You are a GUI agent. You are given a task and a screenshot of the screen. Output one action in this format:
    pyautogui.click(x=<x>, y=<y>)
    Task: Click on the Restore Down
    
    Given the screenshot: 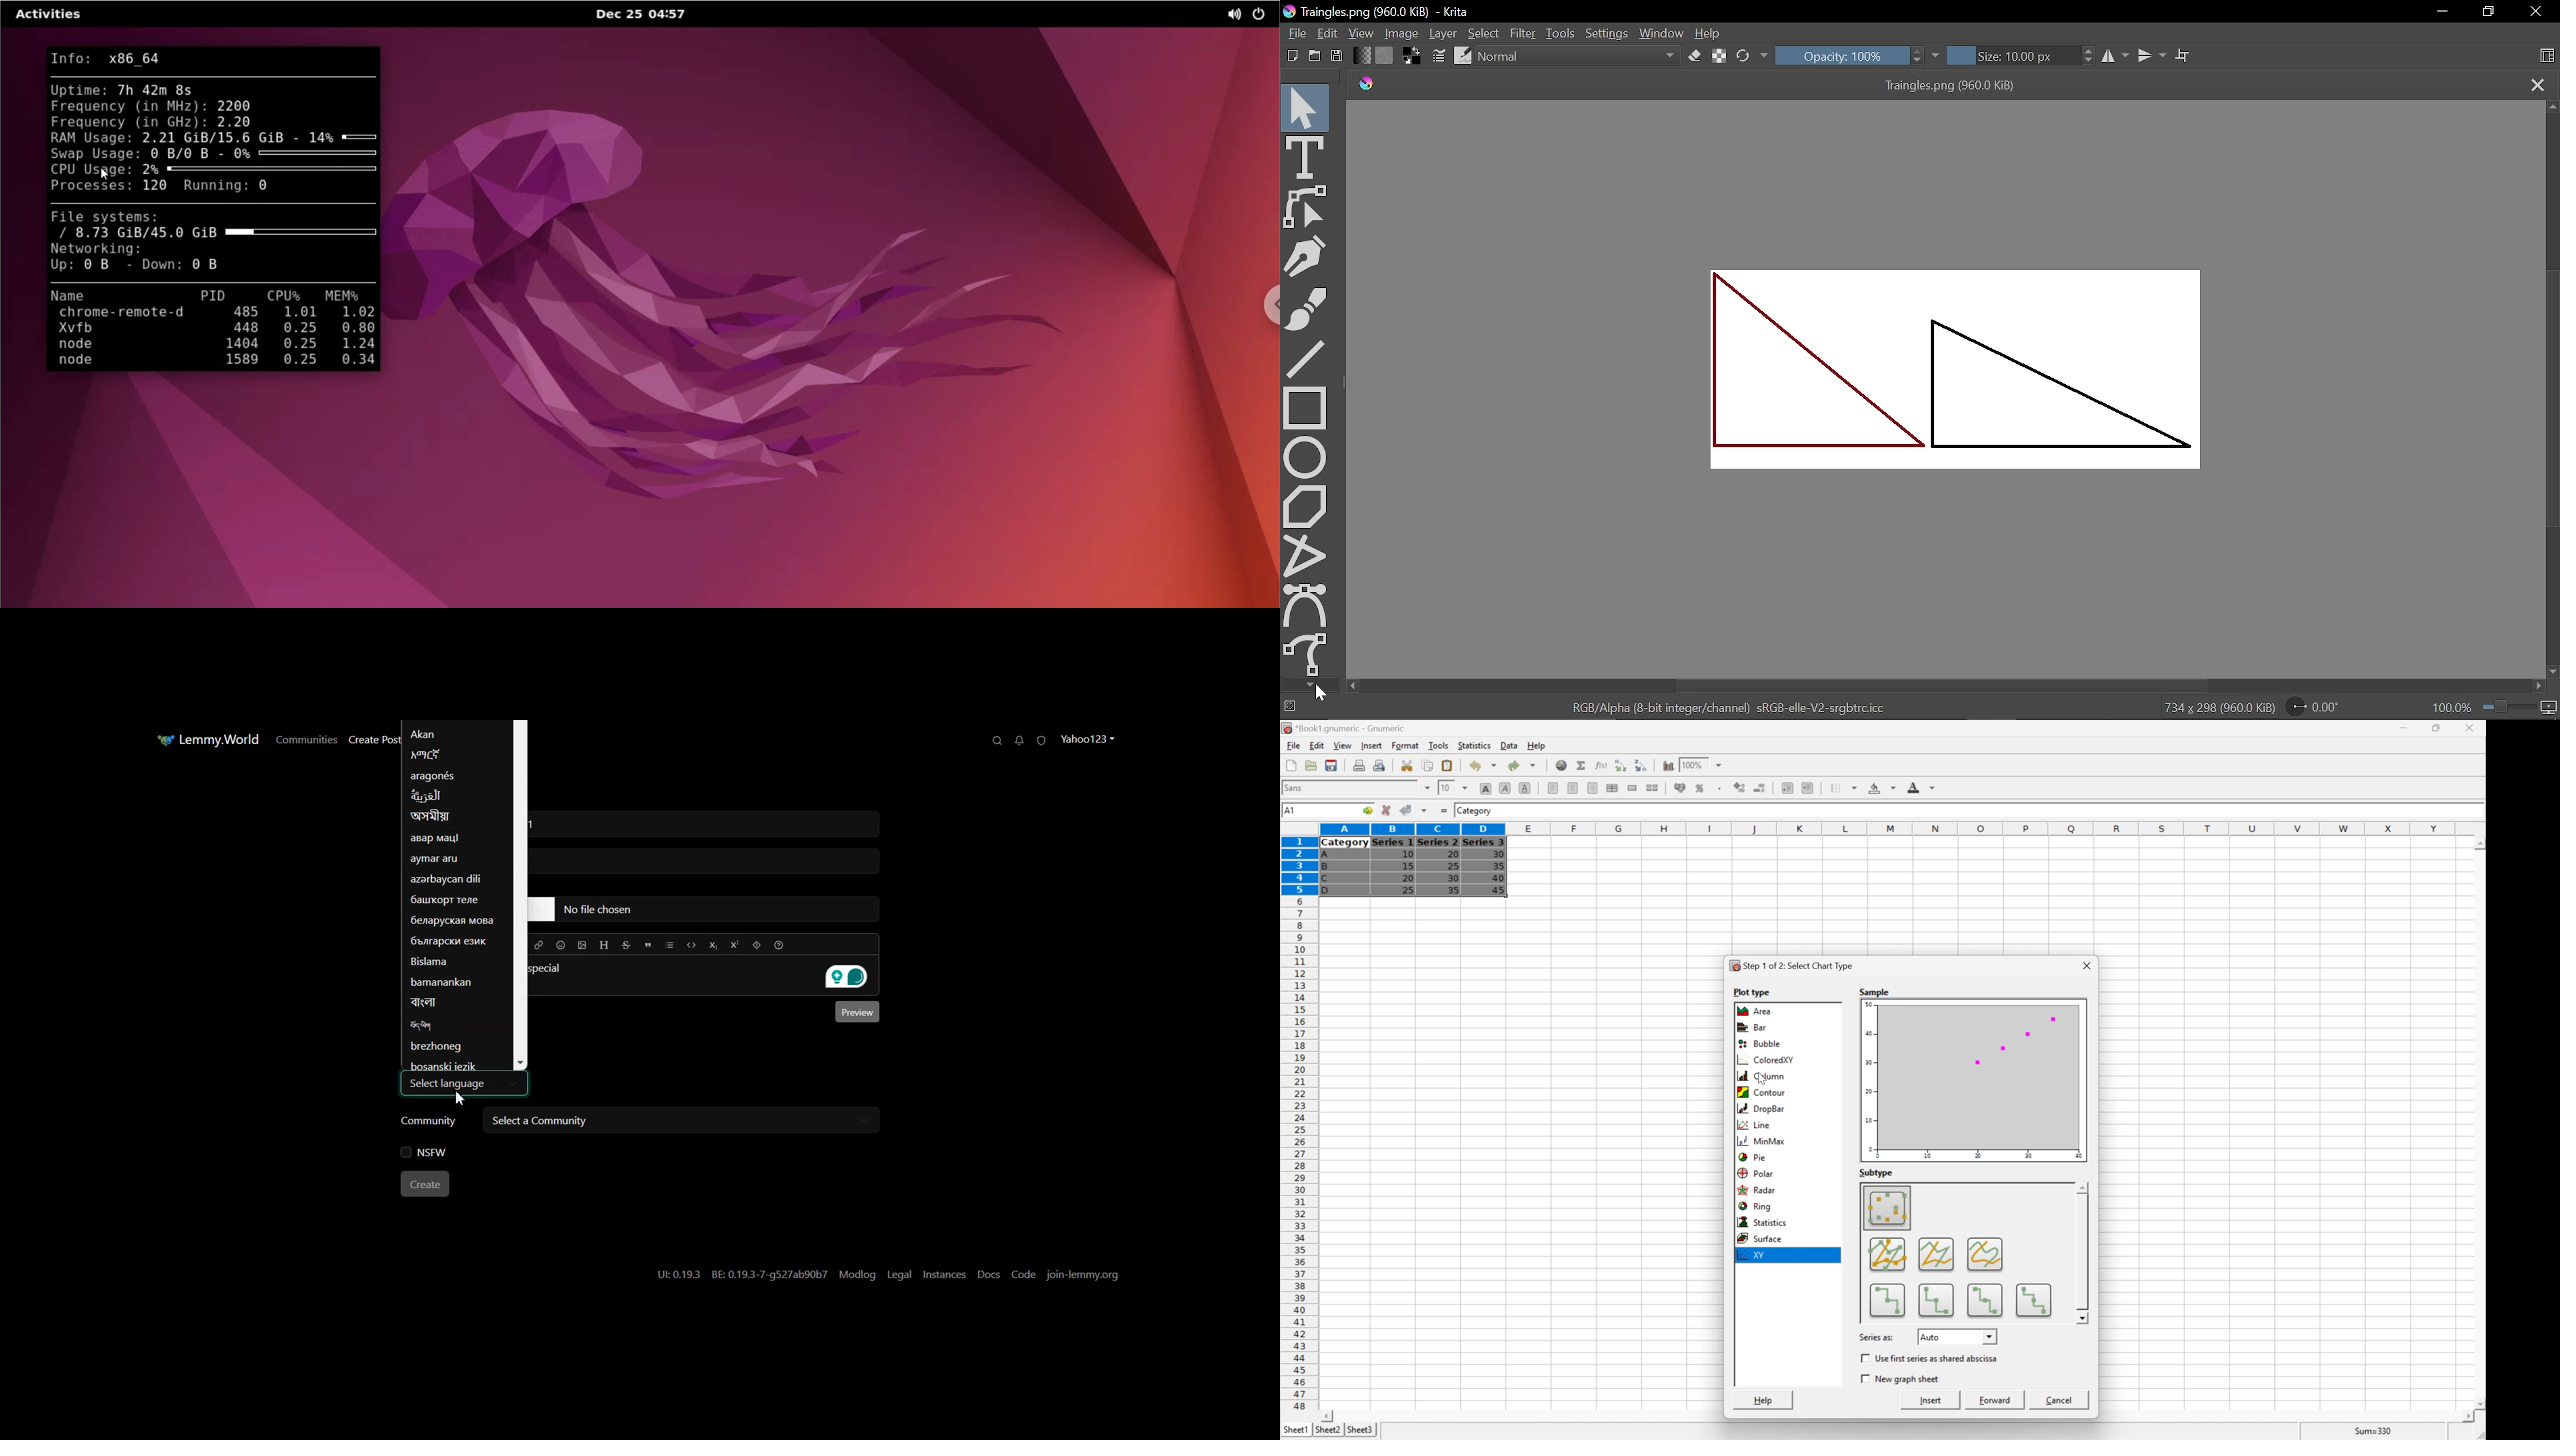 What is the action you would take?
    pyautogui.click(x=2431, y=728)
    